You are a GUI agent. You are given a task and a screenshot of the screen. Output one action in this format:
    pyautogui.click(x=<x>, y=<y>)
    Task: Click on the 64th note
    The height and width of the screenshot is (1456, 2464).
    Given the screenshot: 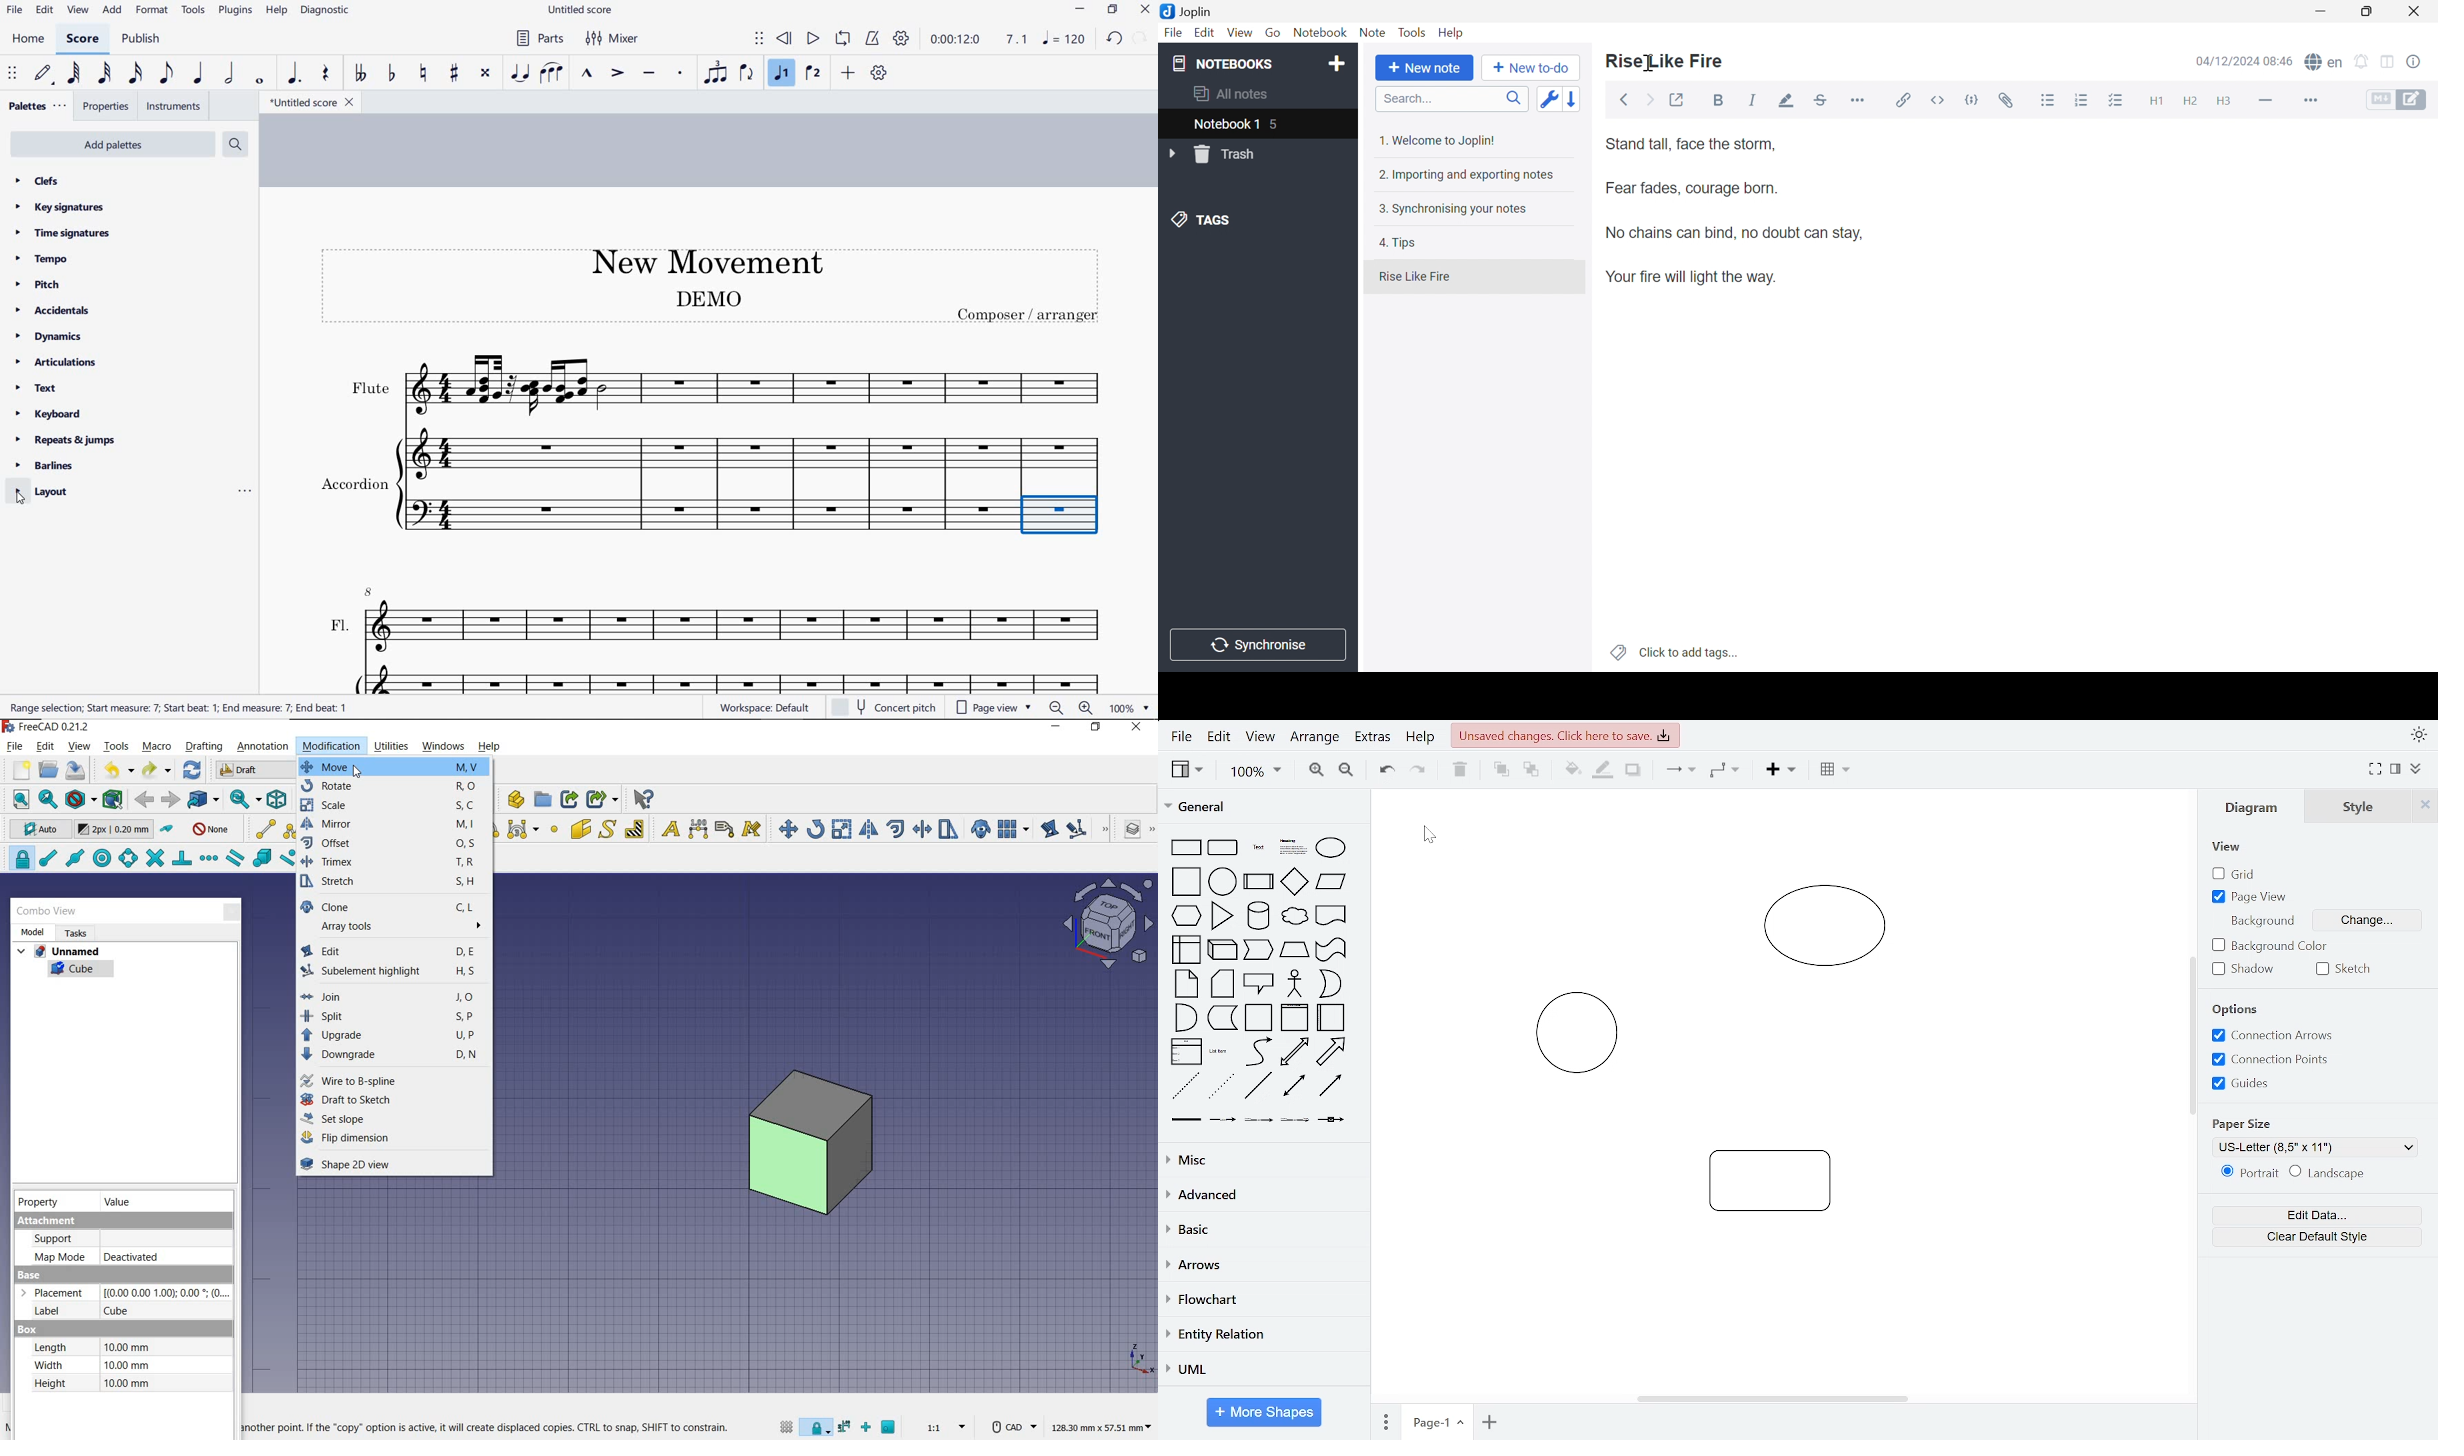 What is the action you would take?
    pyautogui.click(x=75, y=73)
    